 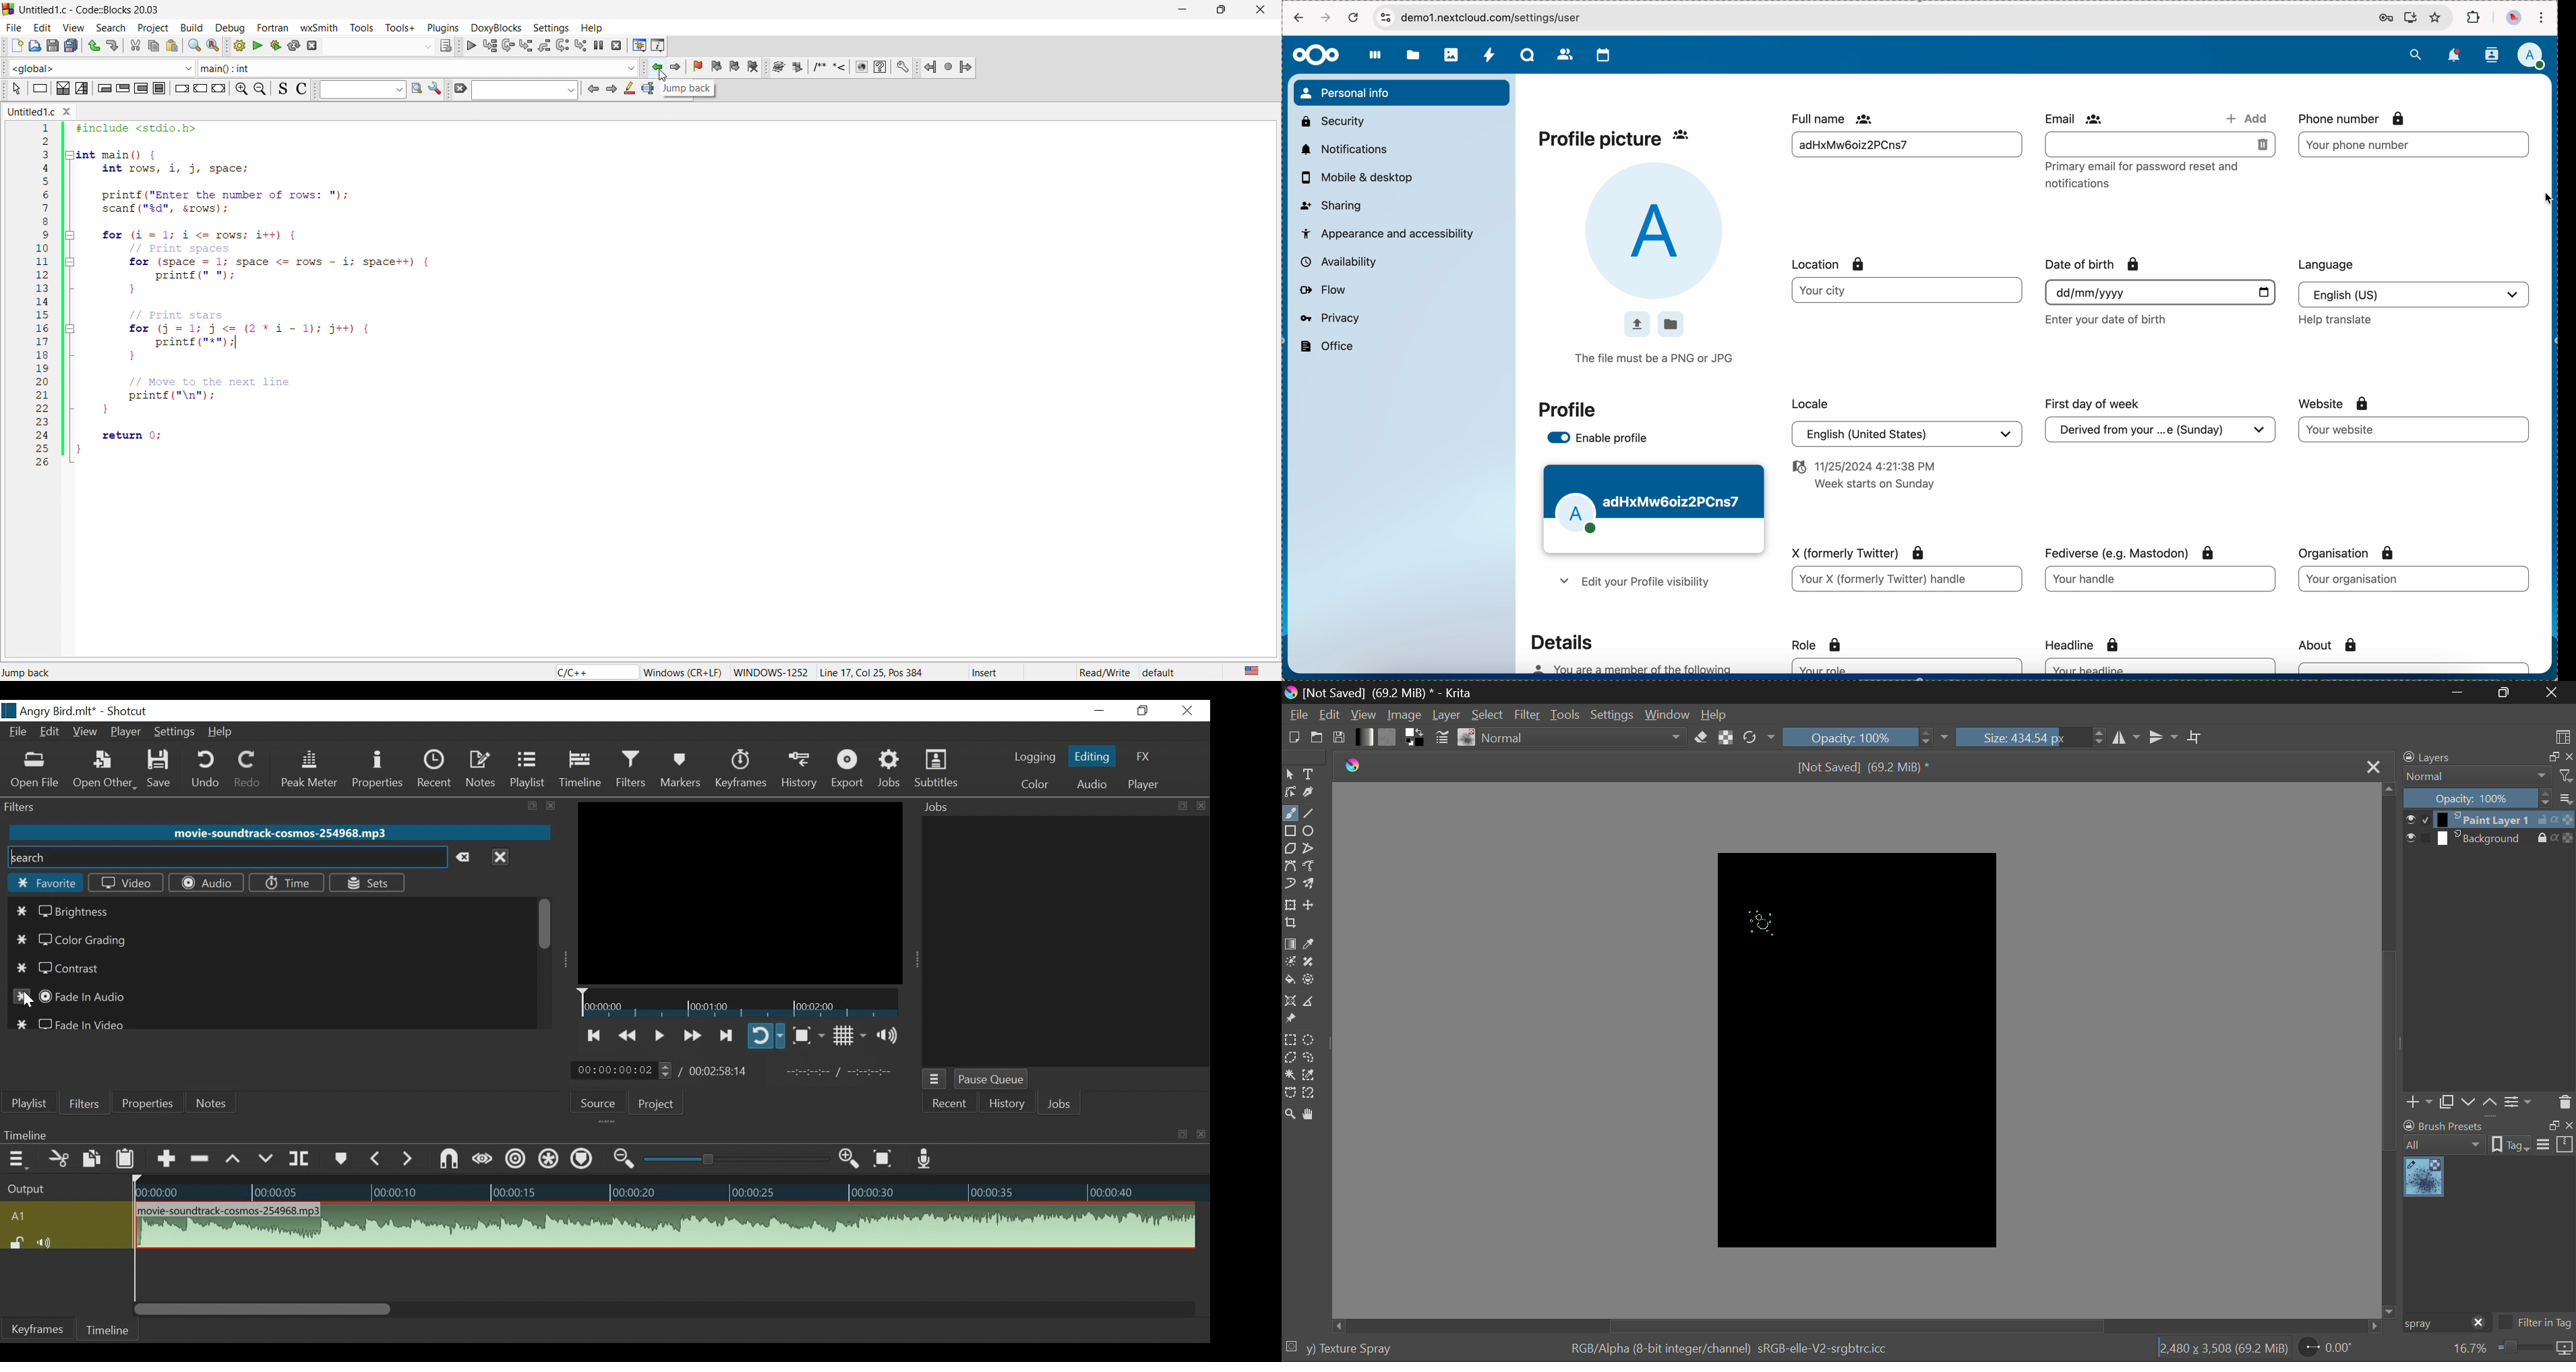 I want to click on Brightness, so click(x=67, y=912).